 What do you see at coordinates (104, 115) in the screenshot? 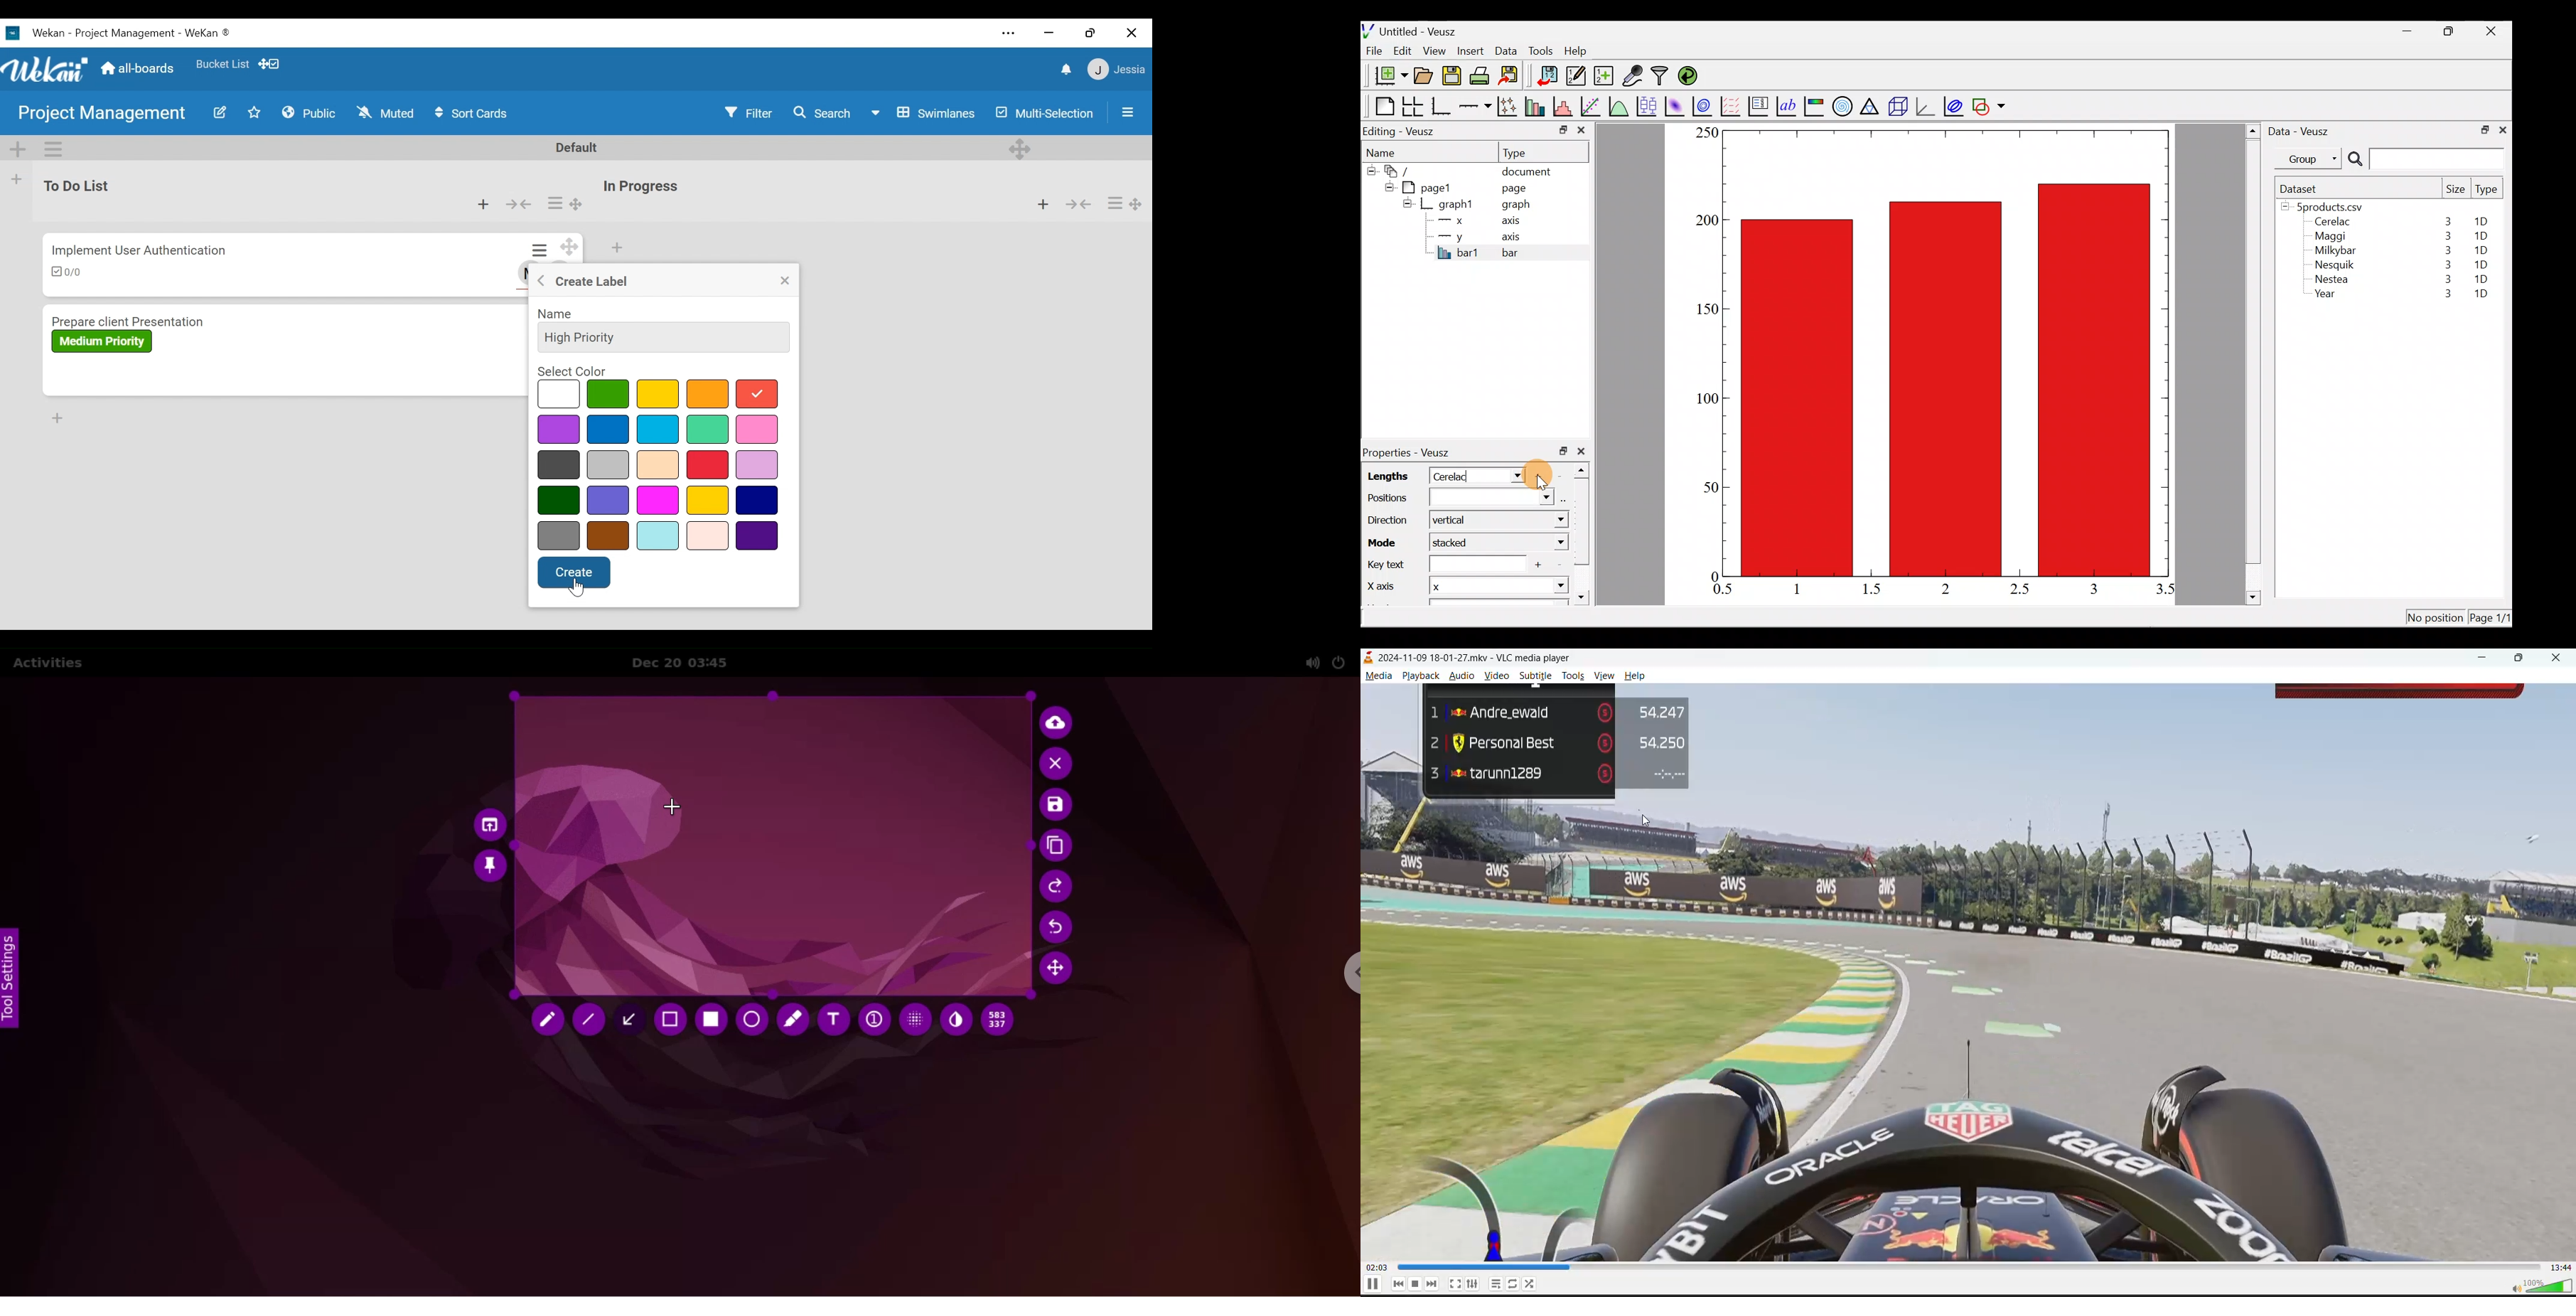
I see `Board Name` at bounding box center [104, 115].